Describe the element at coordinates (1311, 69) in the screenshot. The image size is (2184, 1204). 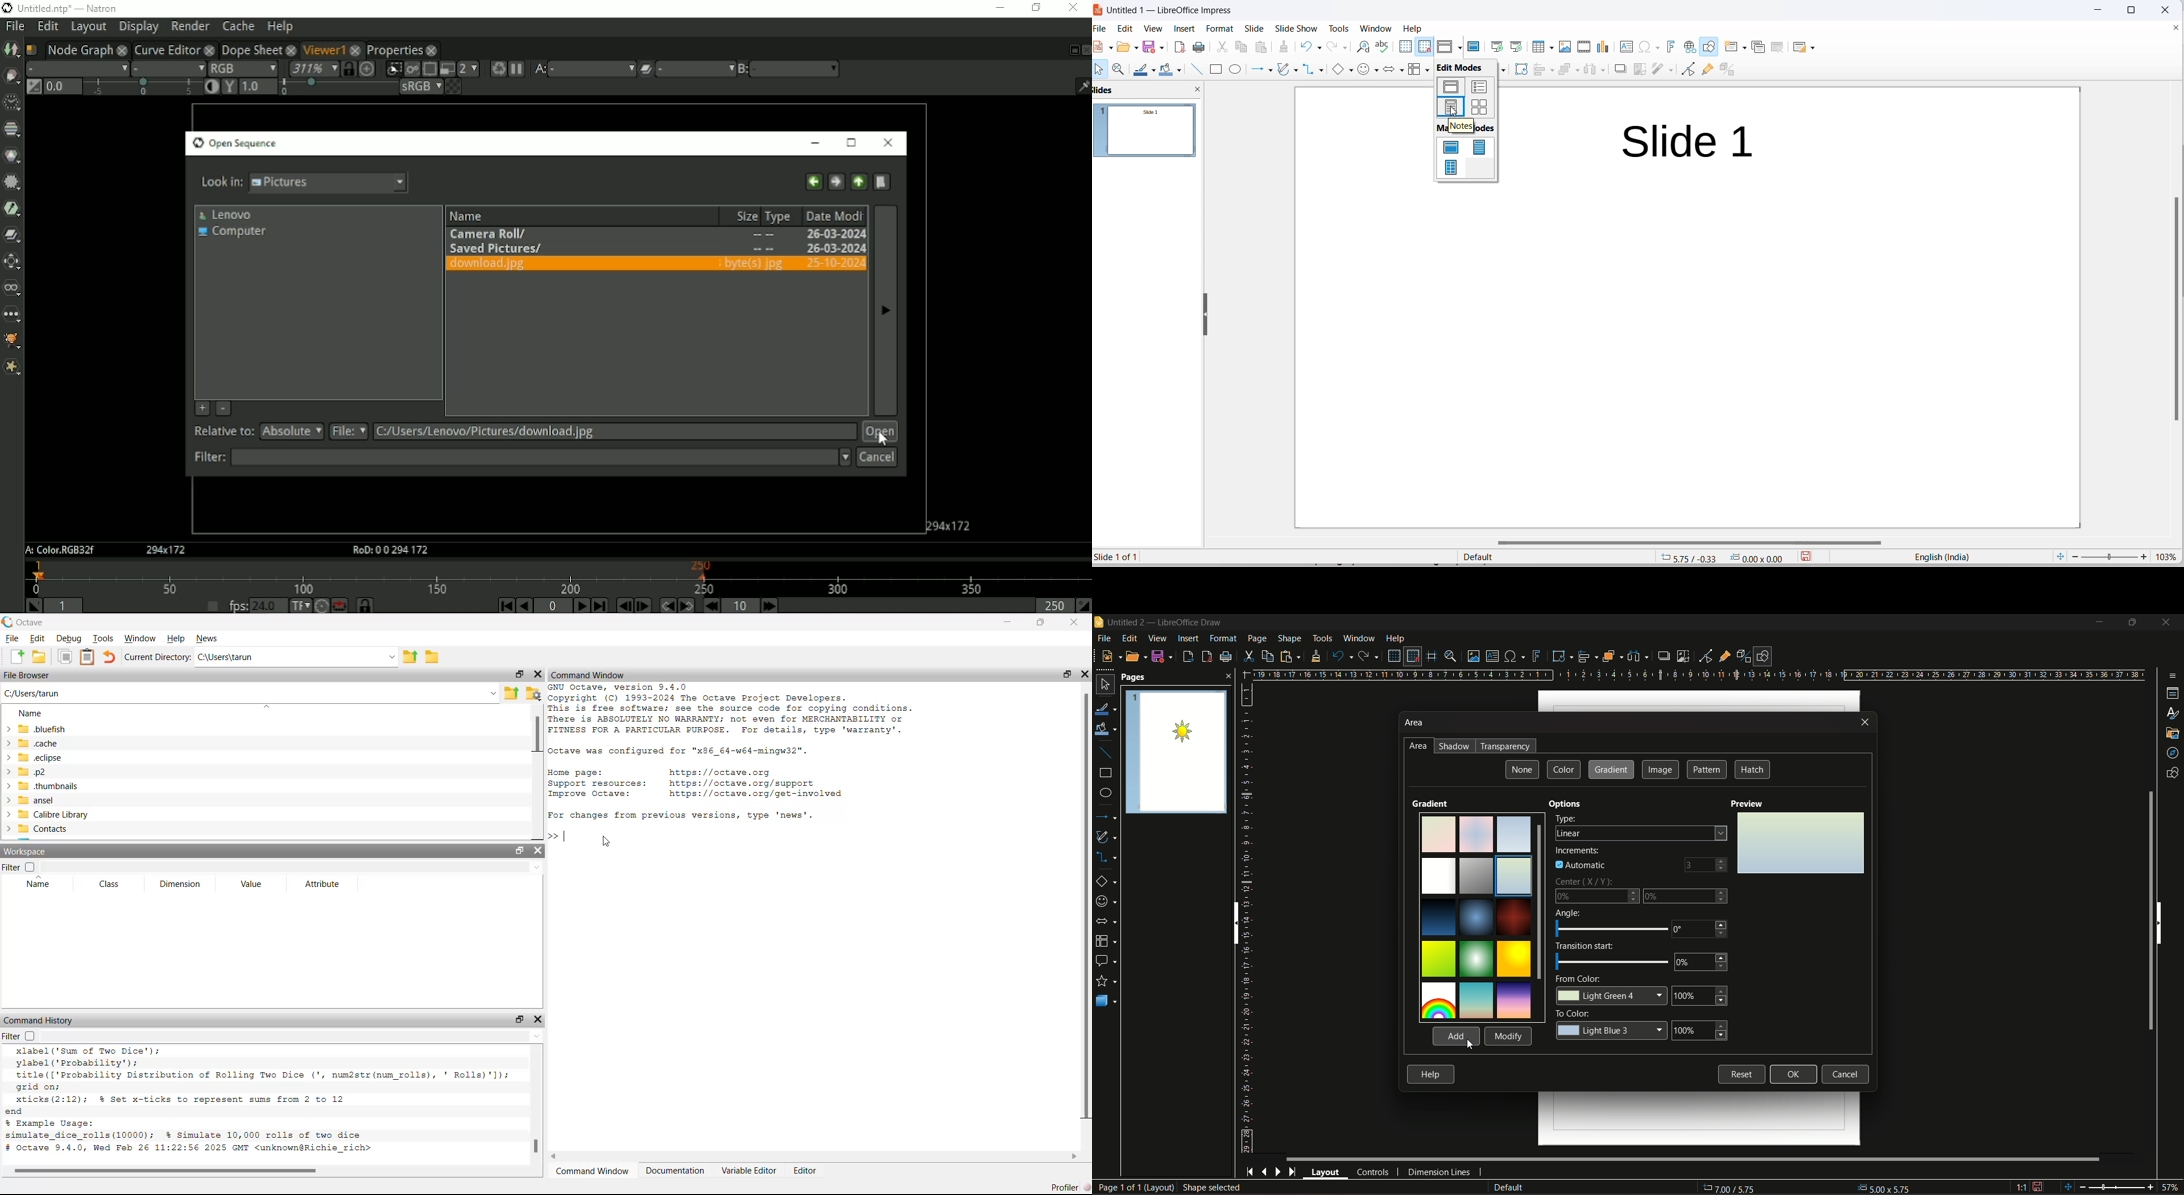
I see `connectors` at that location.